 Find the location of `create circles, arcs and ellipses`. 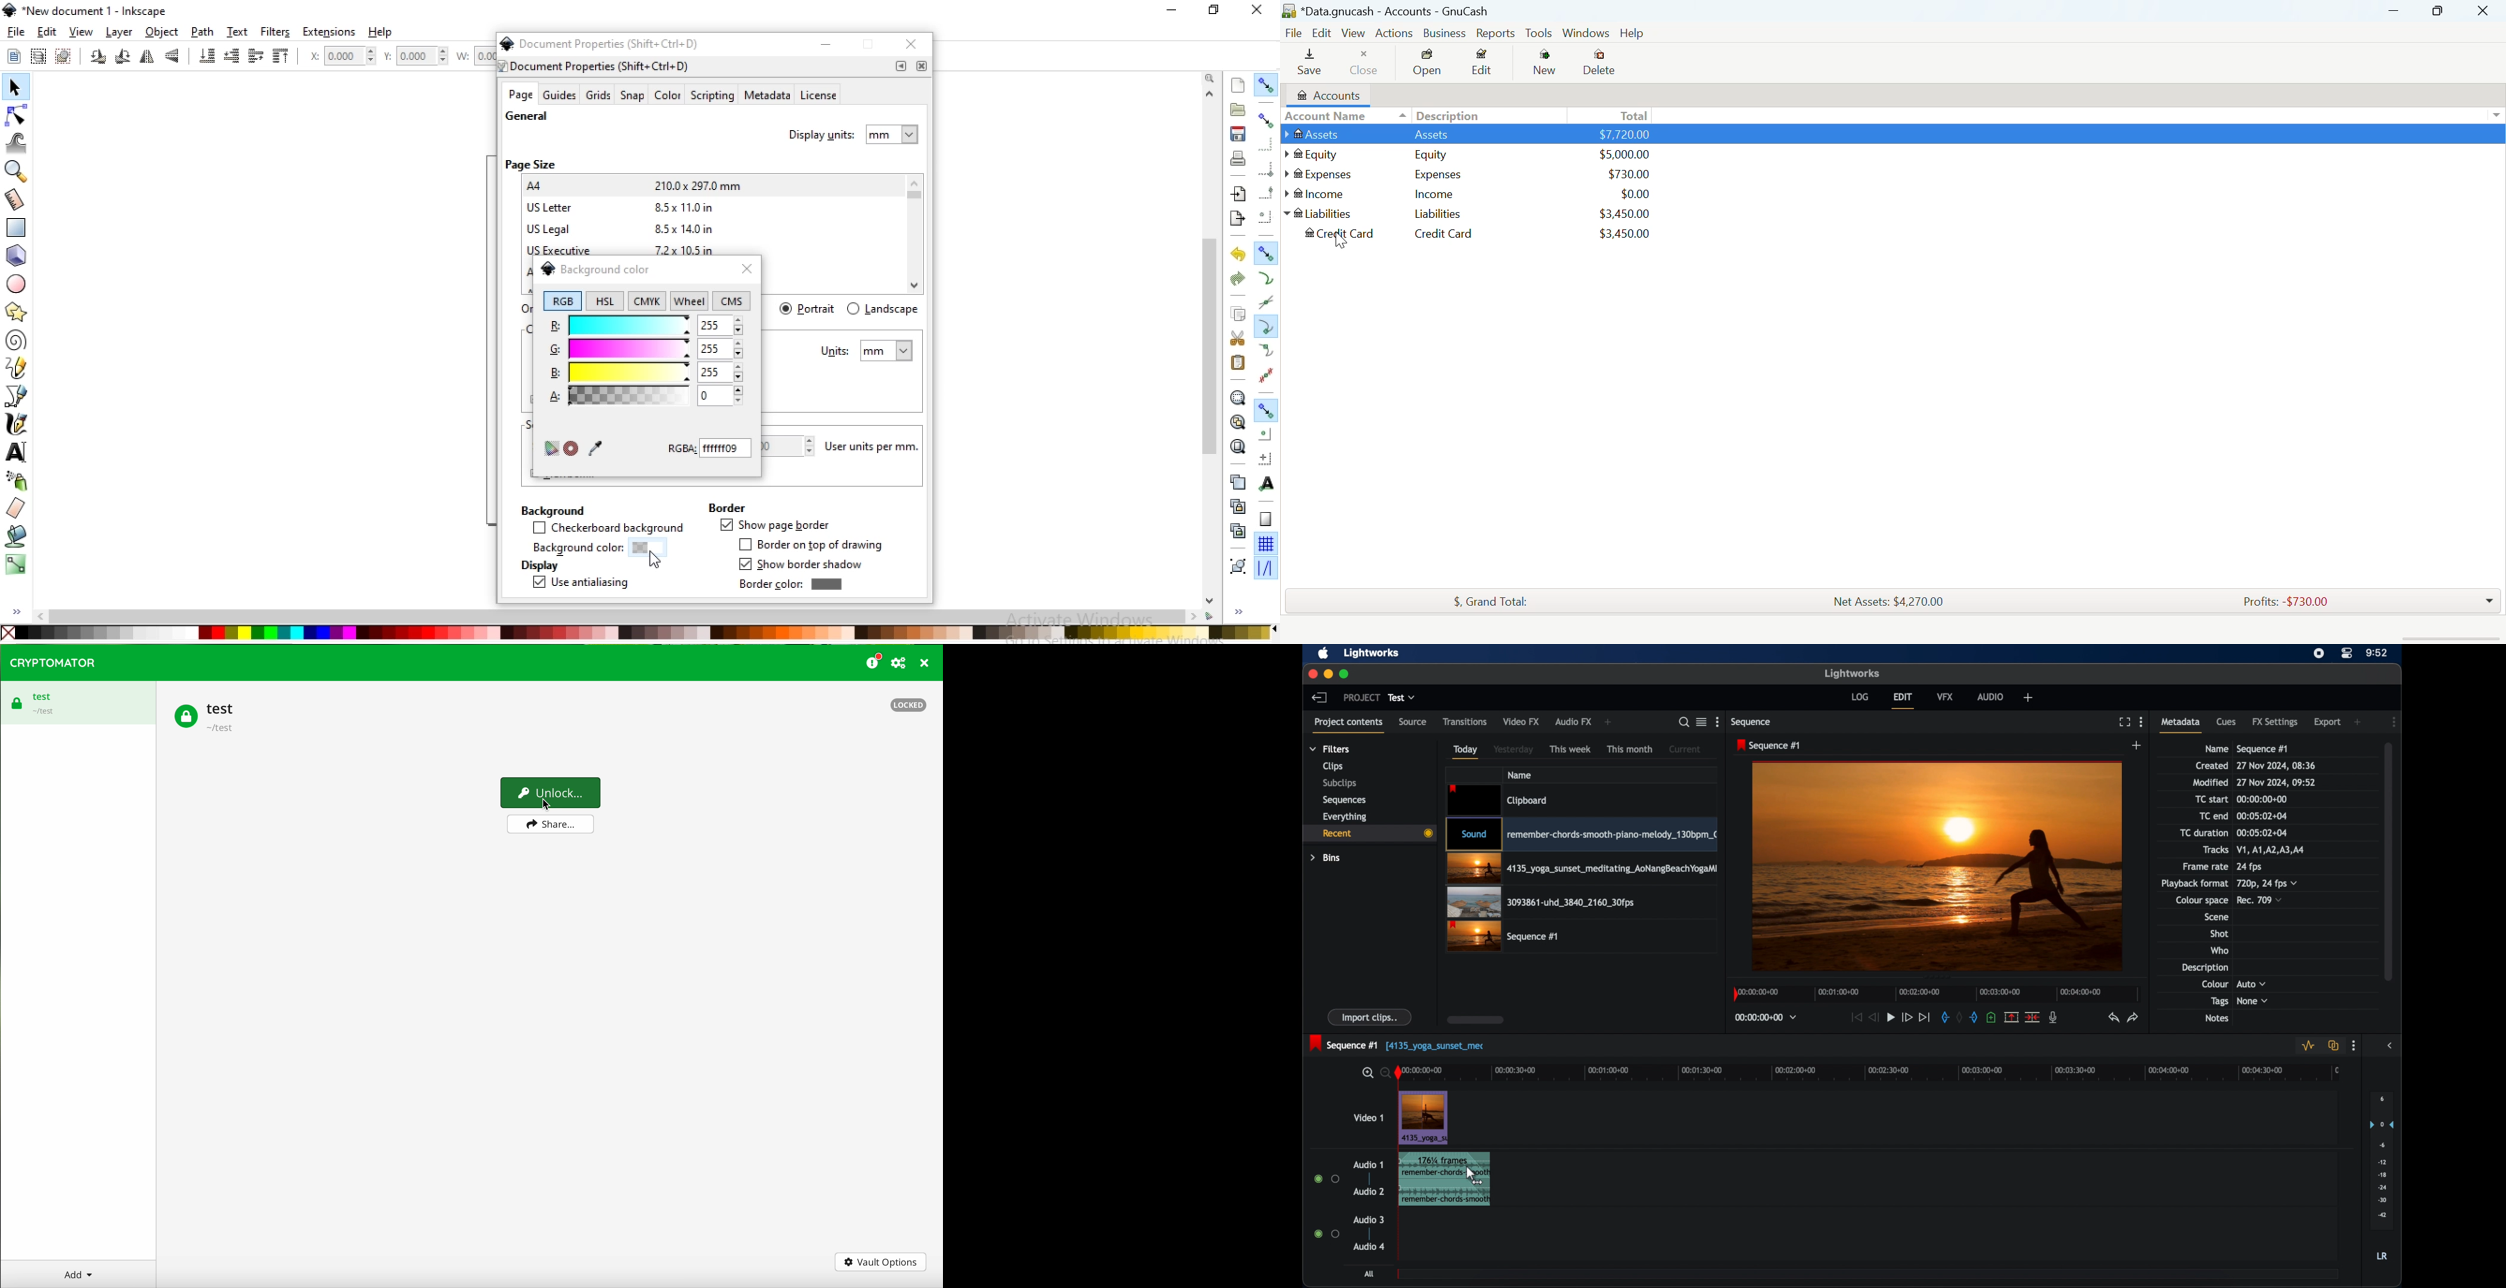

create circles, arcs and ellipses is located at coordinates (18, 285).